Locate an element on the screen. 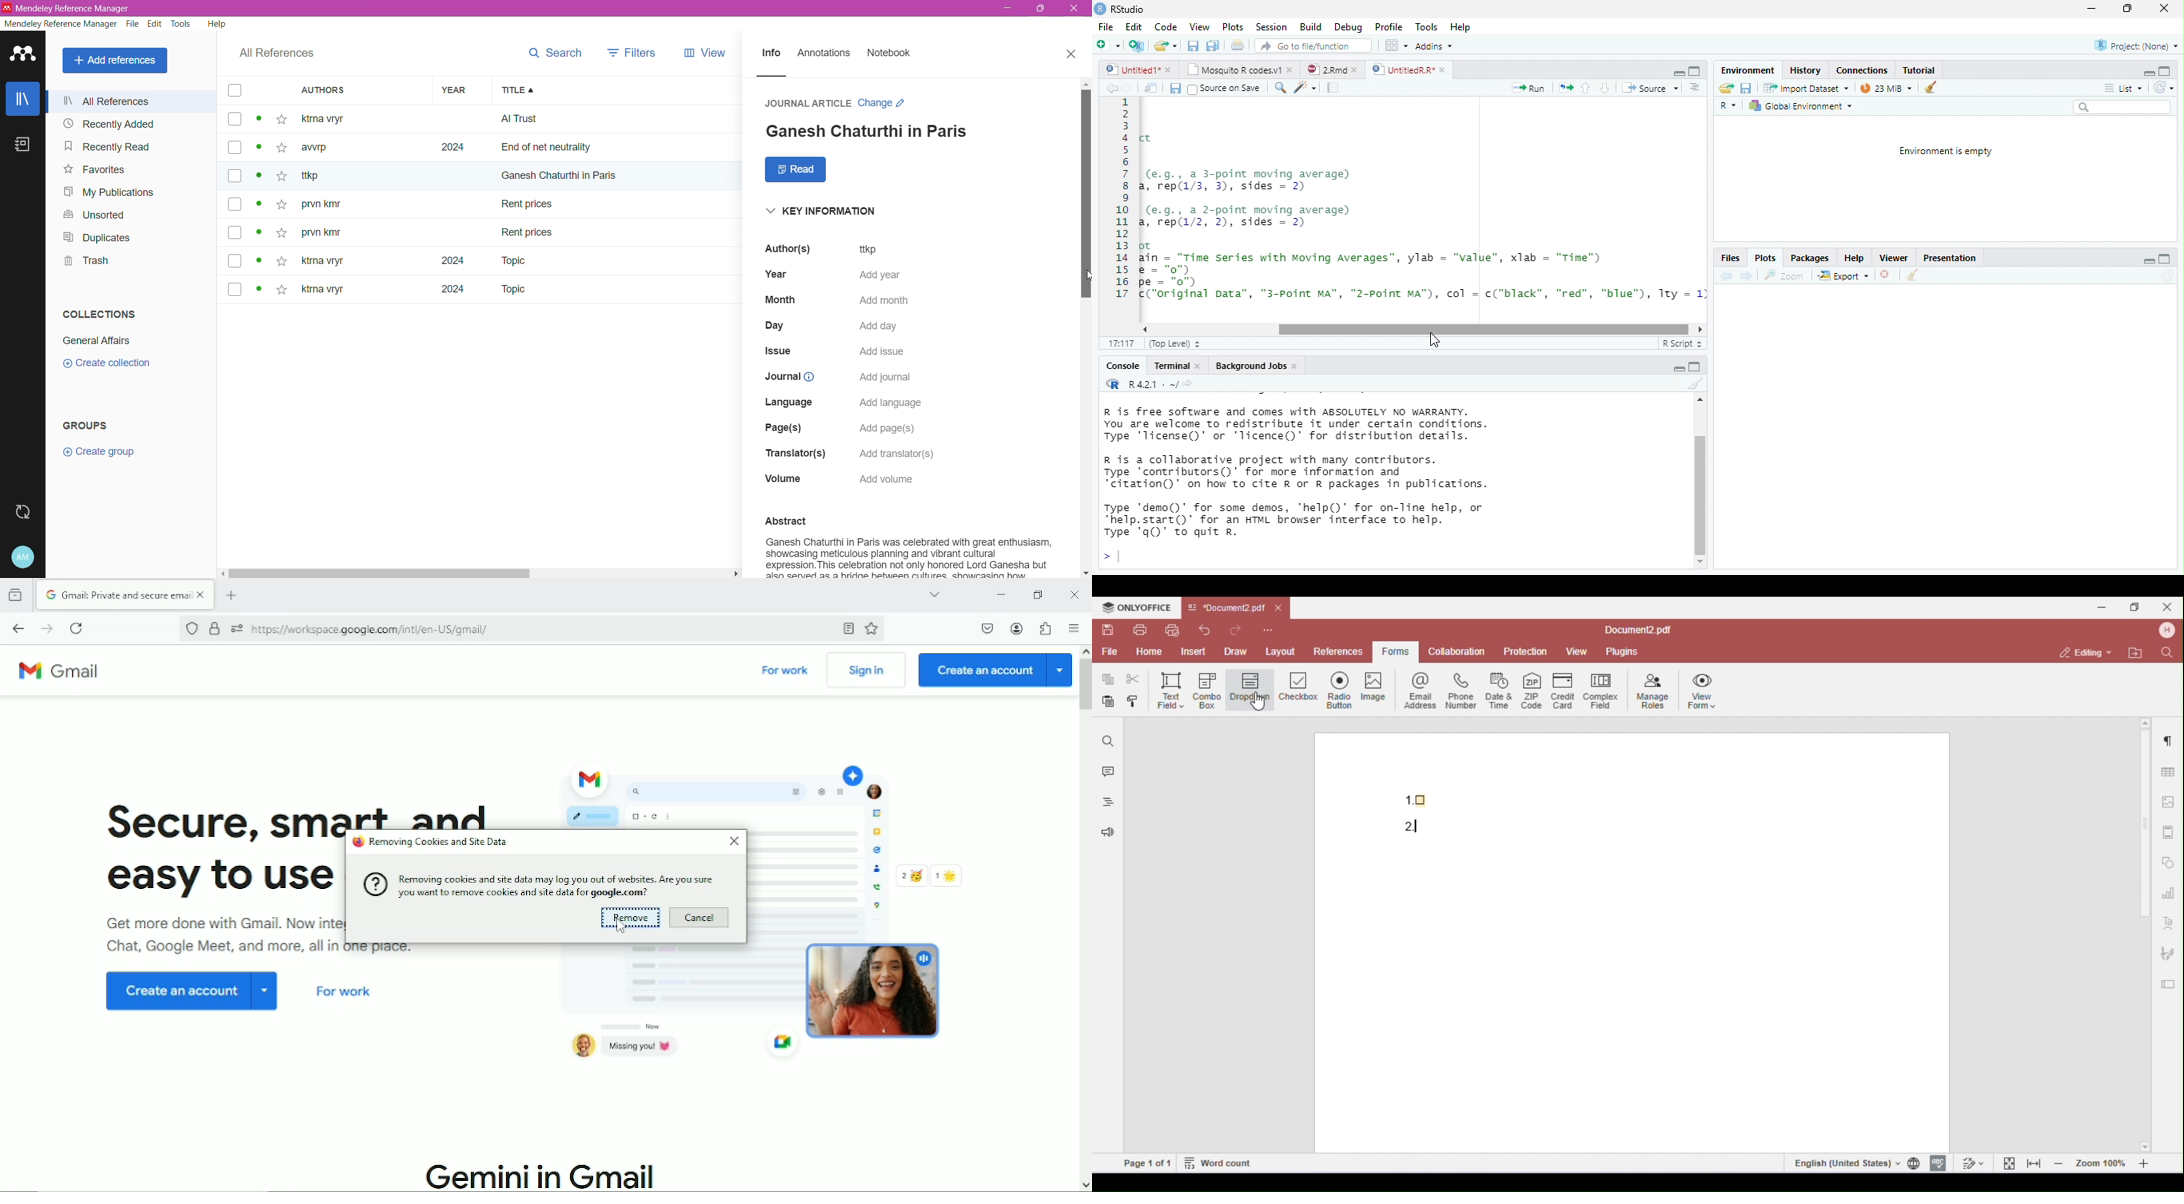 Image resolution: width=2184 pixels, height=1204 pixels. View is located at coordinates (1198, 26).